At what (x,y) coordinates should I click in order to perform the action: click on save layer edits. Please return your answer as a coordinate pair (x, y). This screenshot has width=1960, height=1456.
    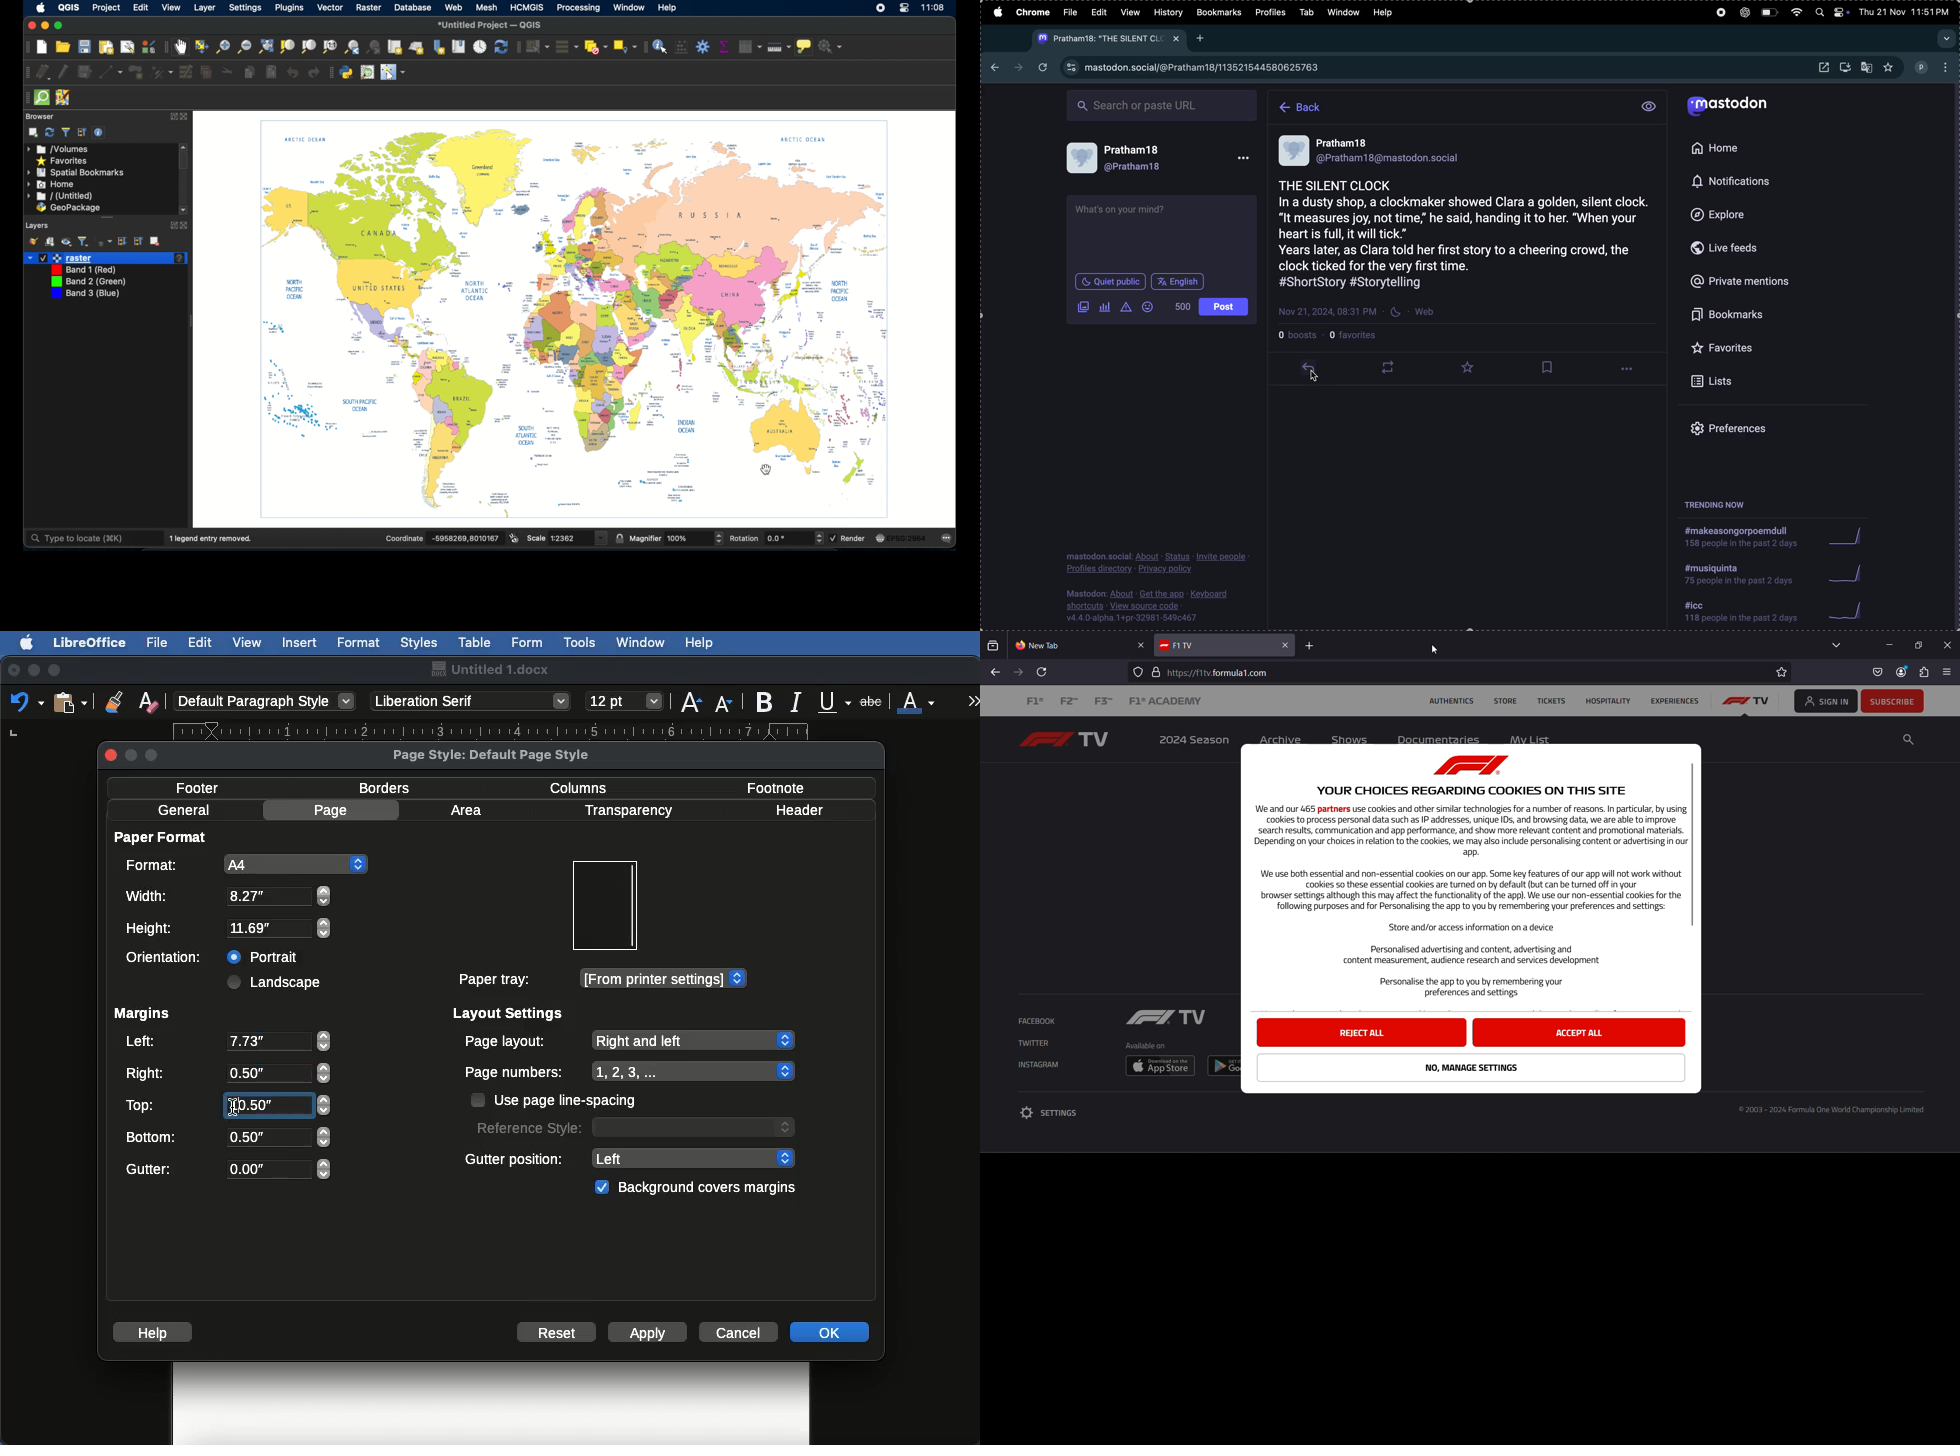
    Looking at the image, I should click on (84, 70).